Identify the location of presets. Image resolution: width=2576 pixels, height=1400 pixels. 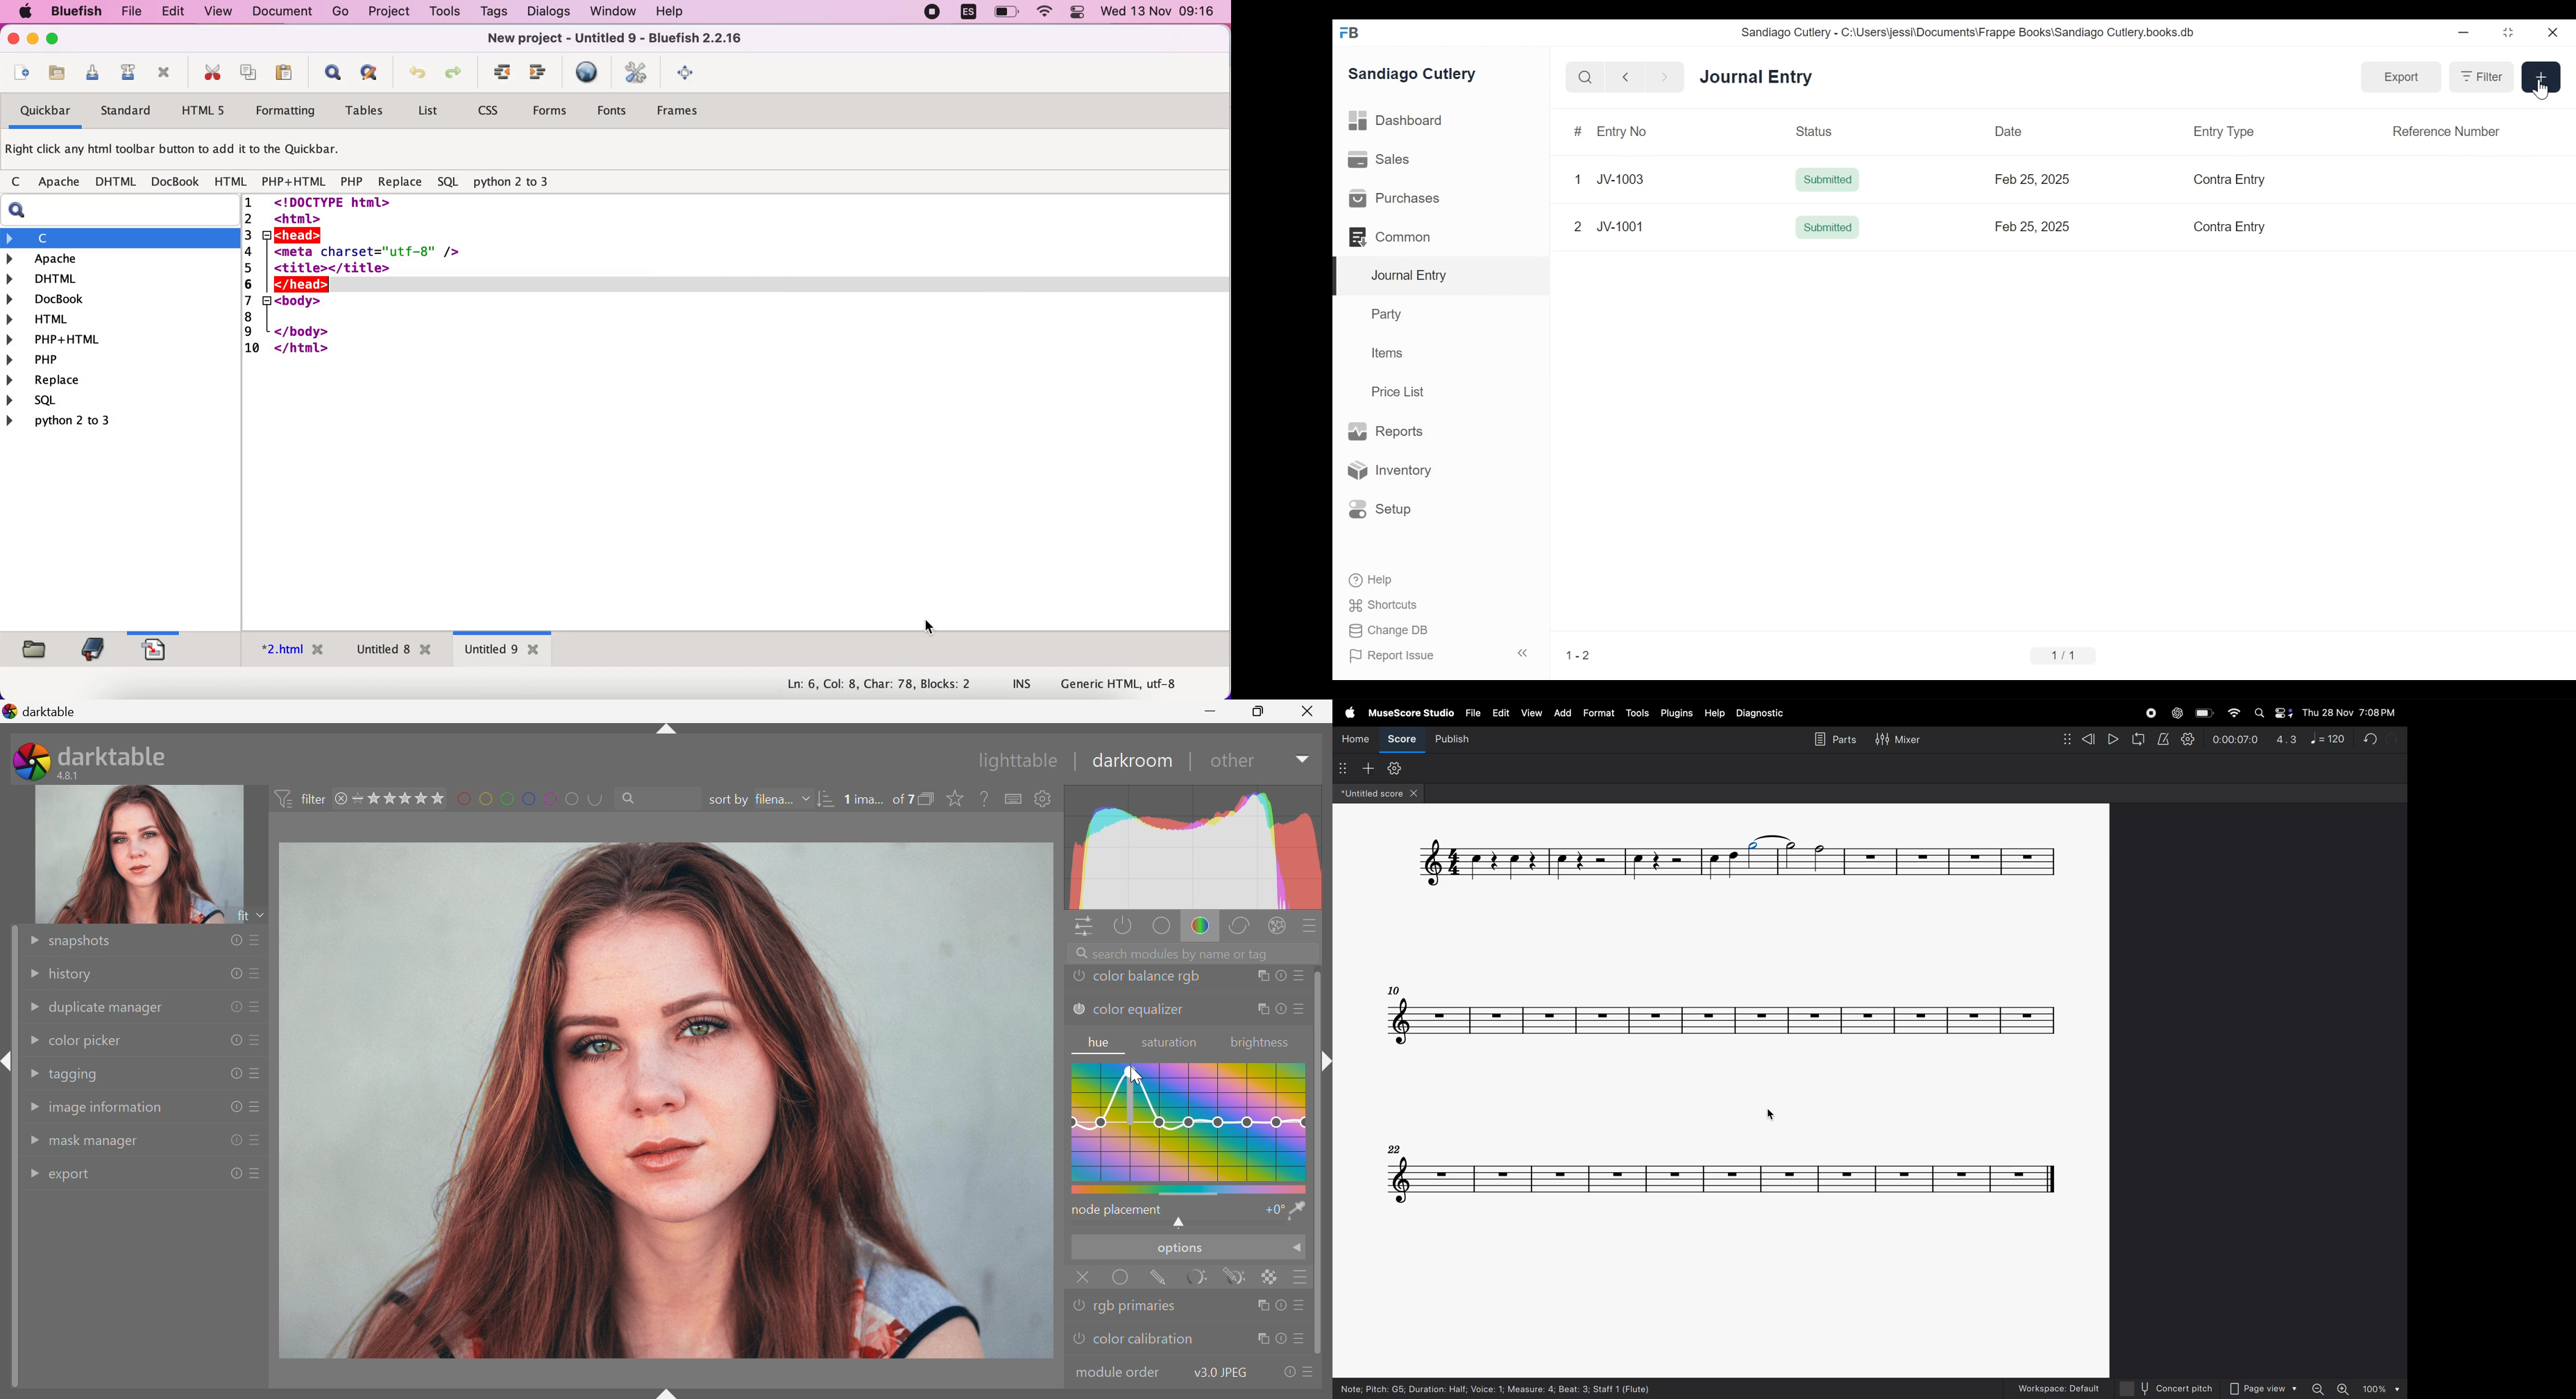
(257, 1141).